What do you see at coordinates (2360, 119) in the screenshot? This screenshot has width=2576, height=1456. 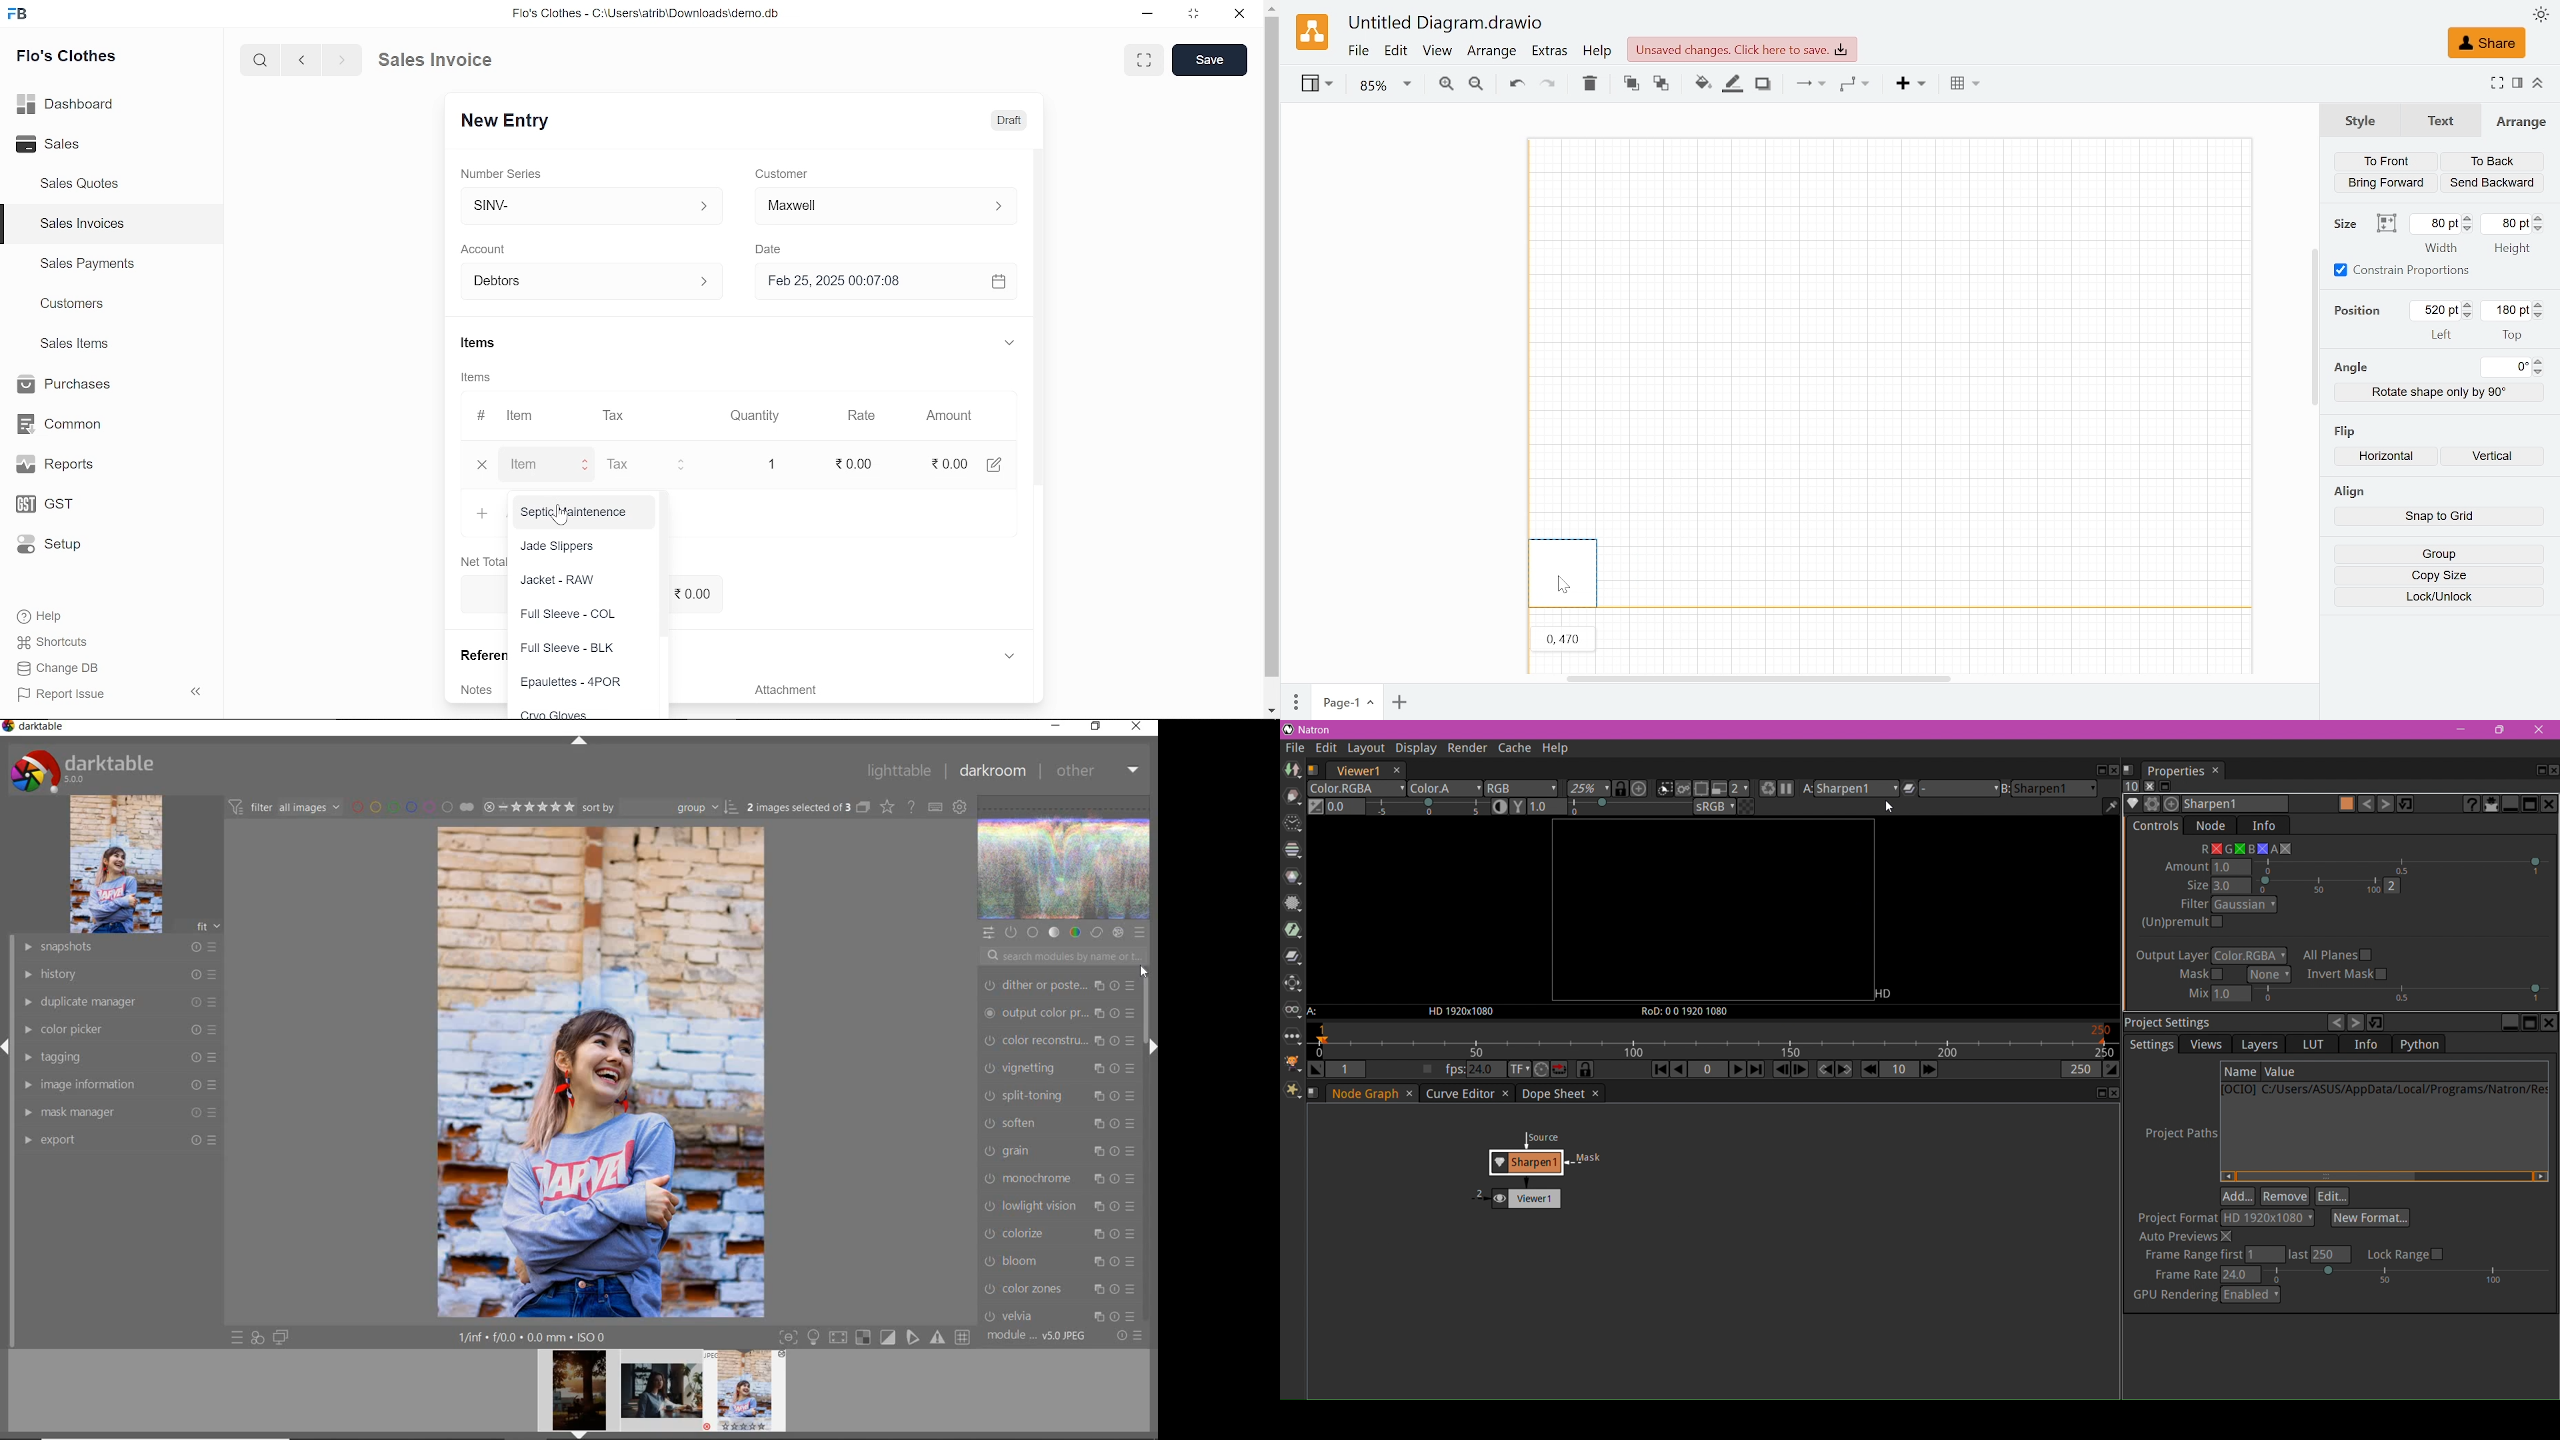 I see `Style` at bounding box center [2360, 119].